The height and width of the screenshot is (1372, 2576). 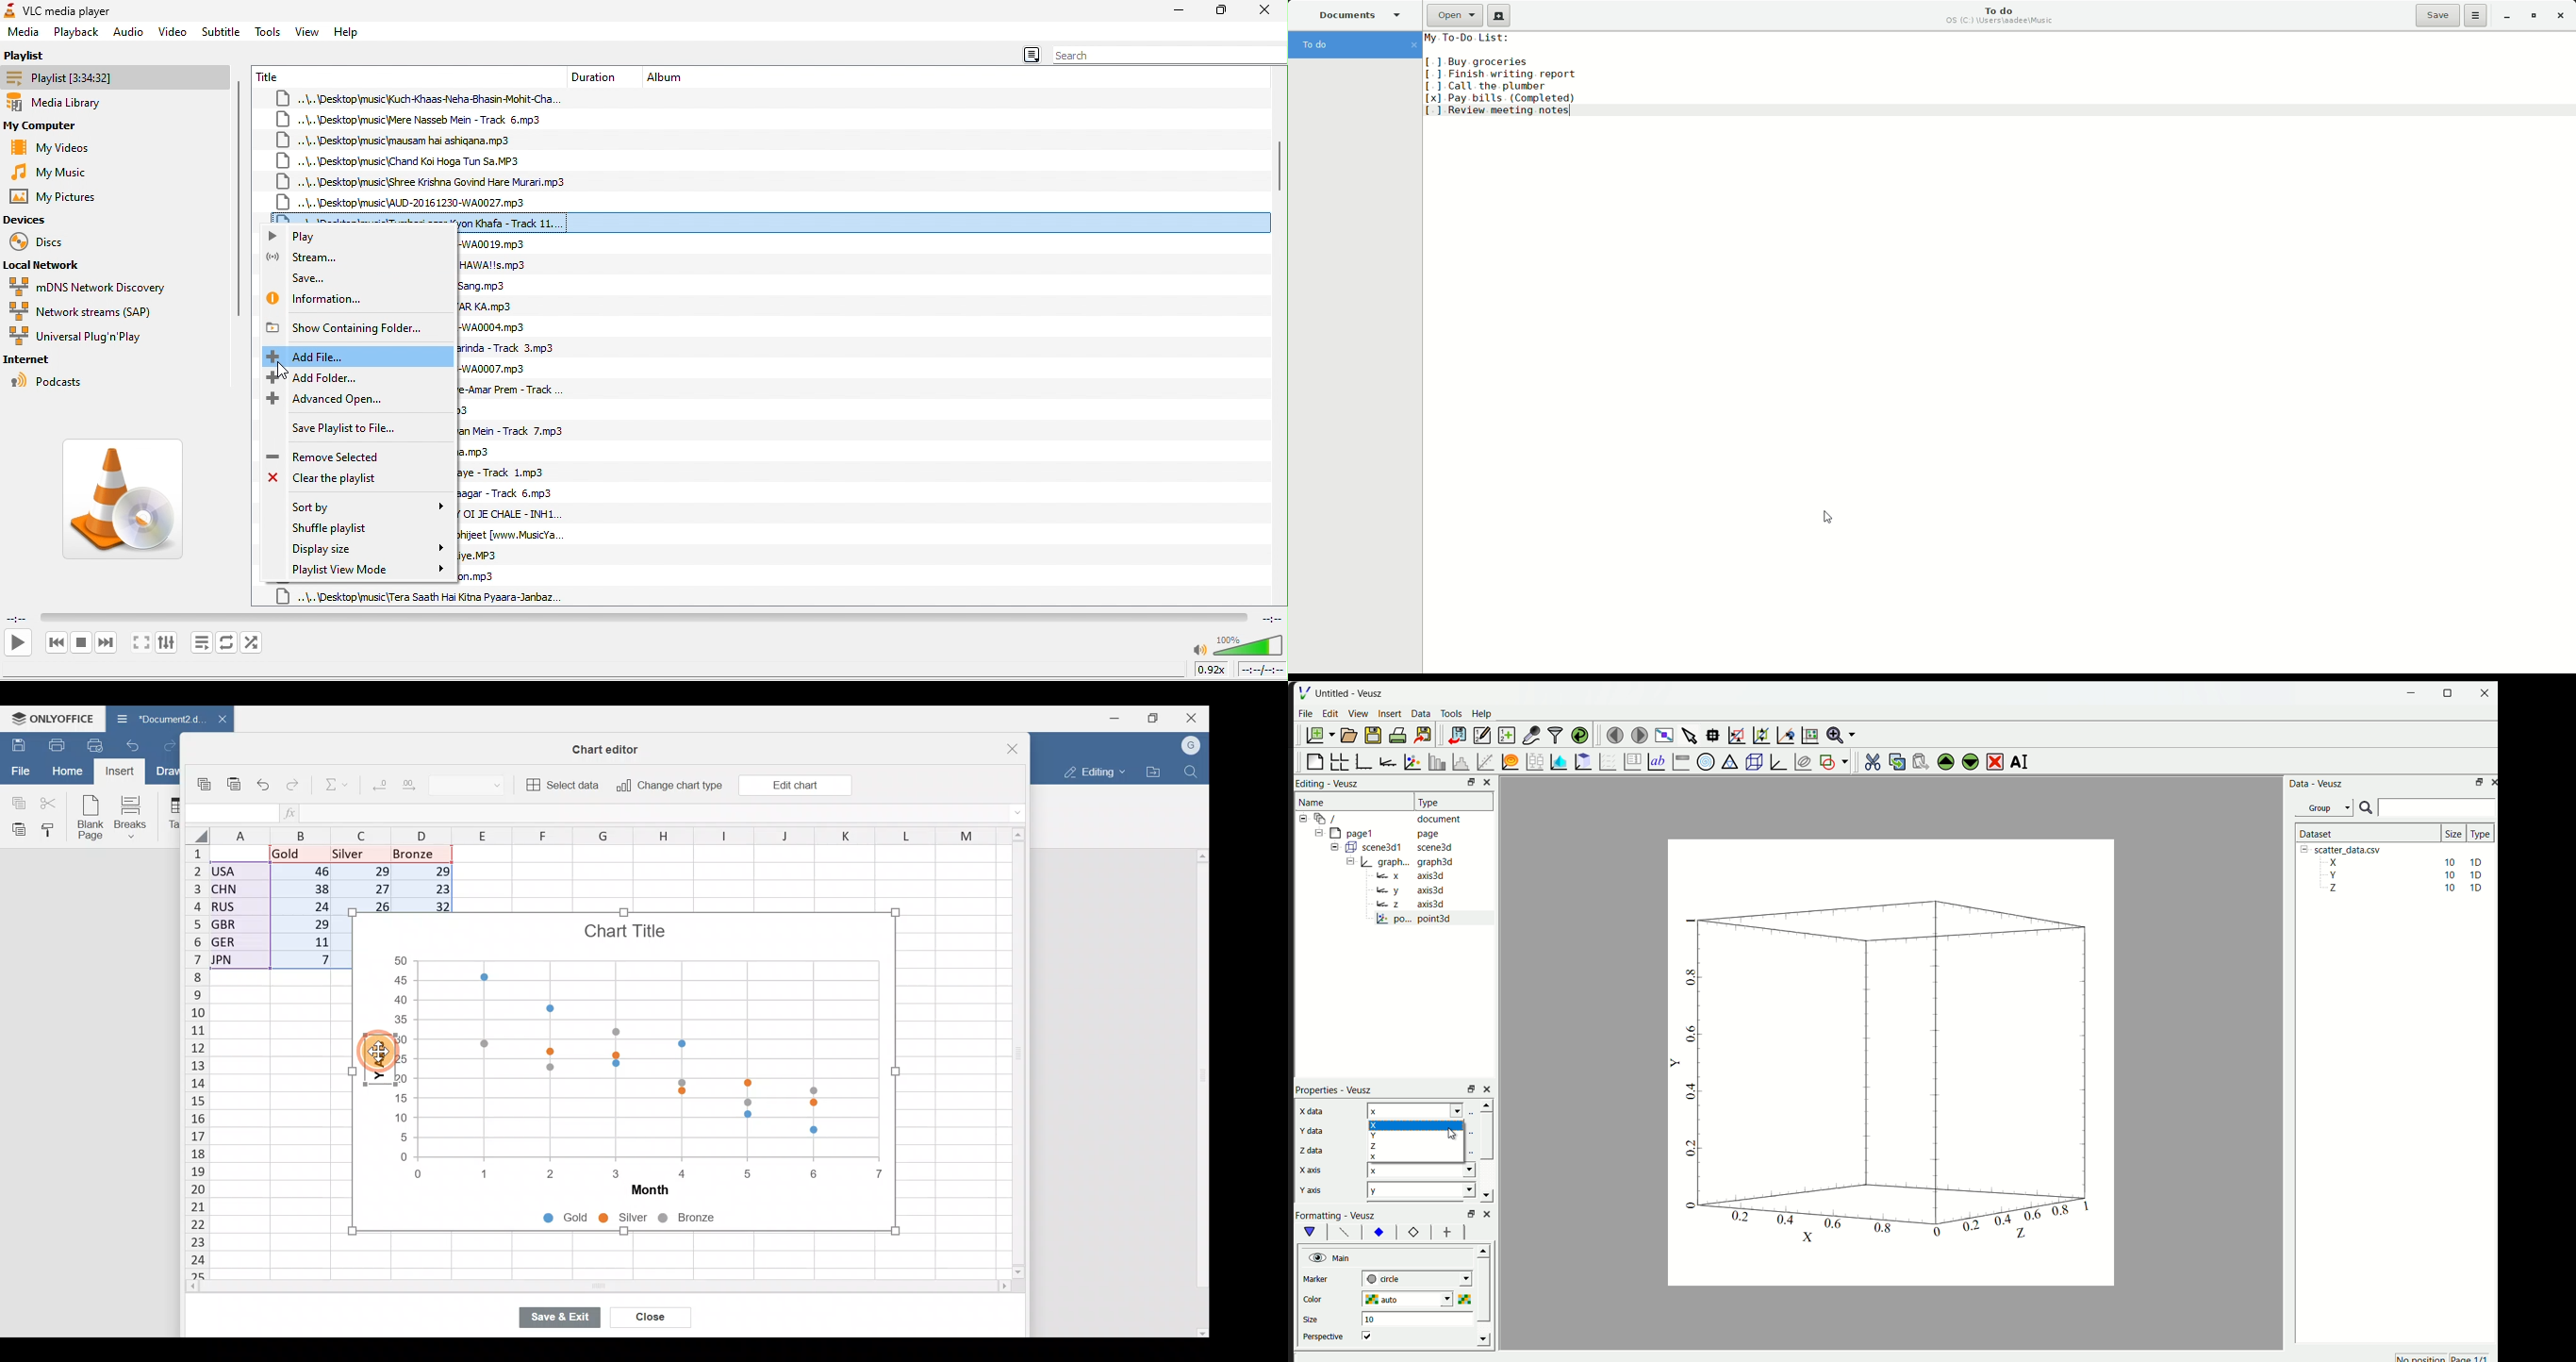 What do you see at coordinates (2001, 16) in the screenshot?
I see `To do` at bounding box center [2001, 16].